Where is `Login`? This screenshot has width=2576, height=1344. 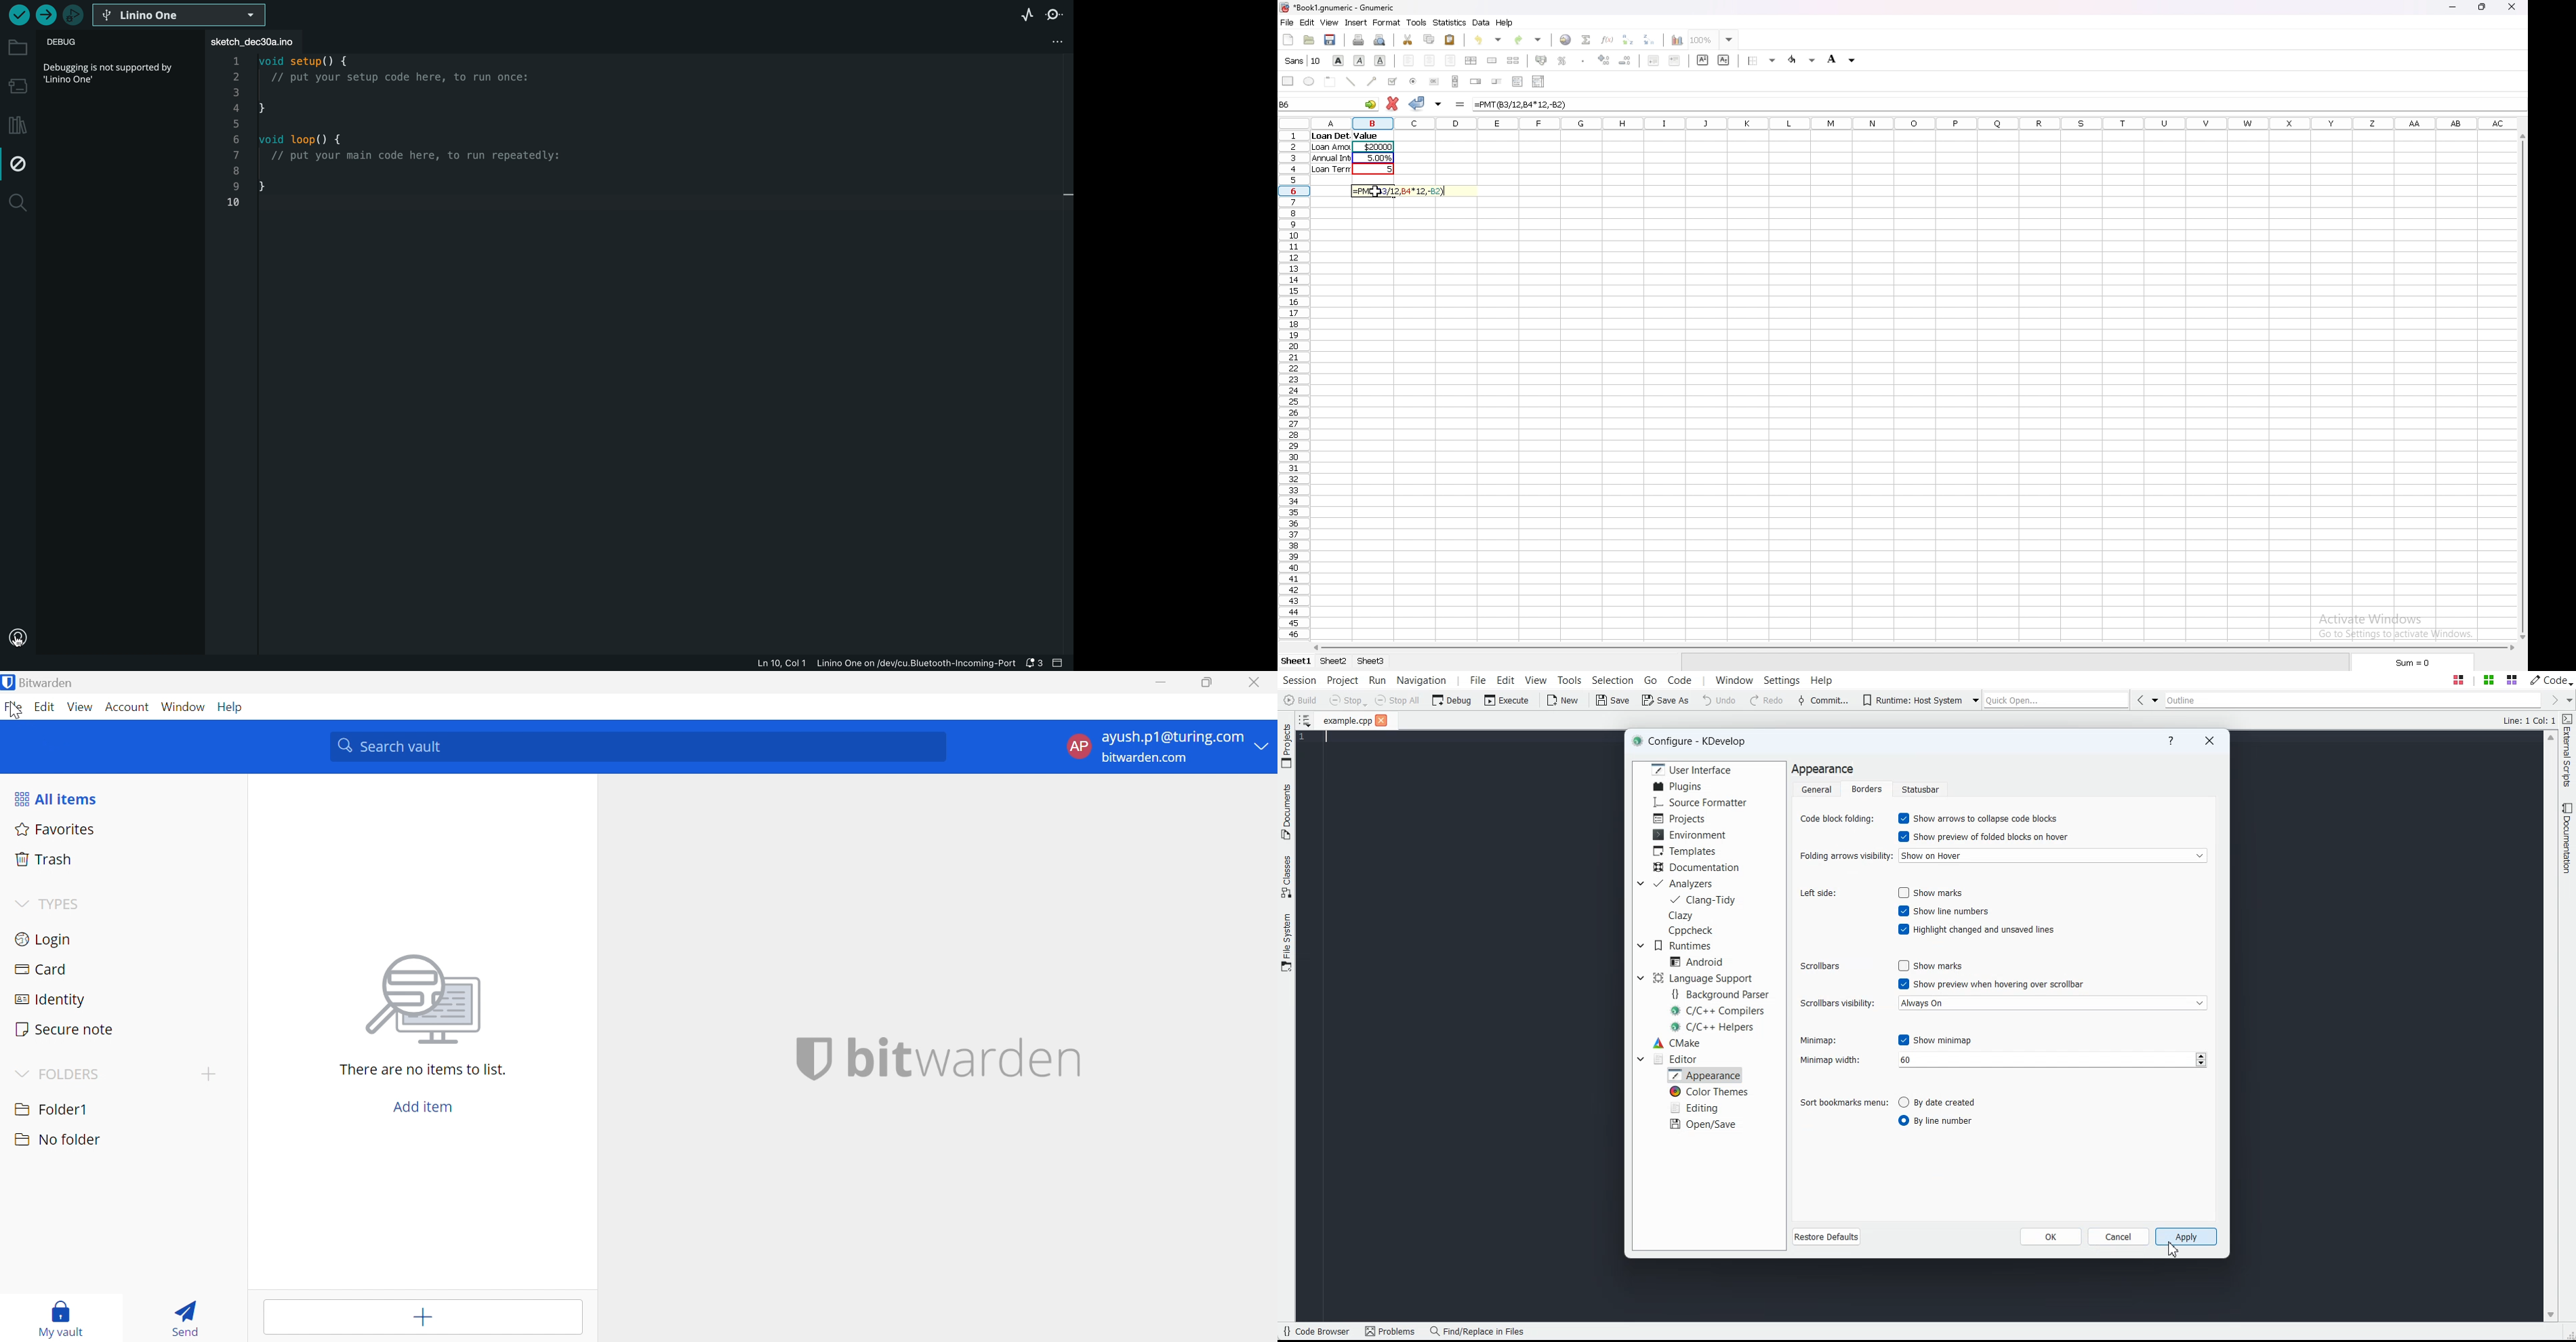 Login is located at coordinates (45, 940).